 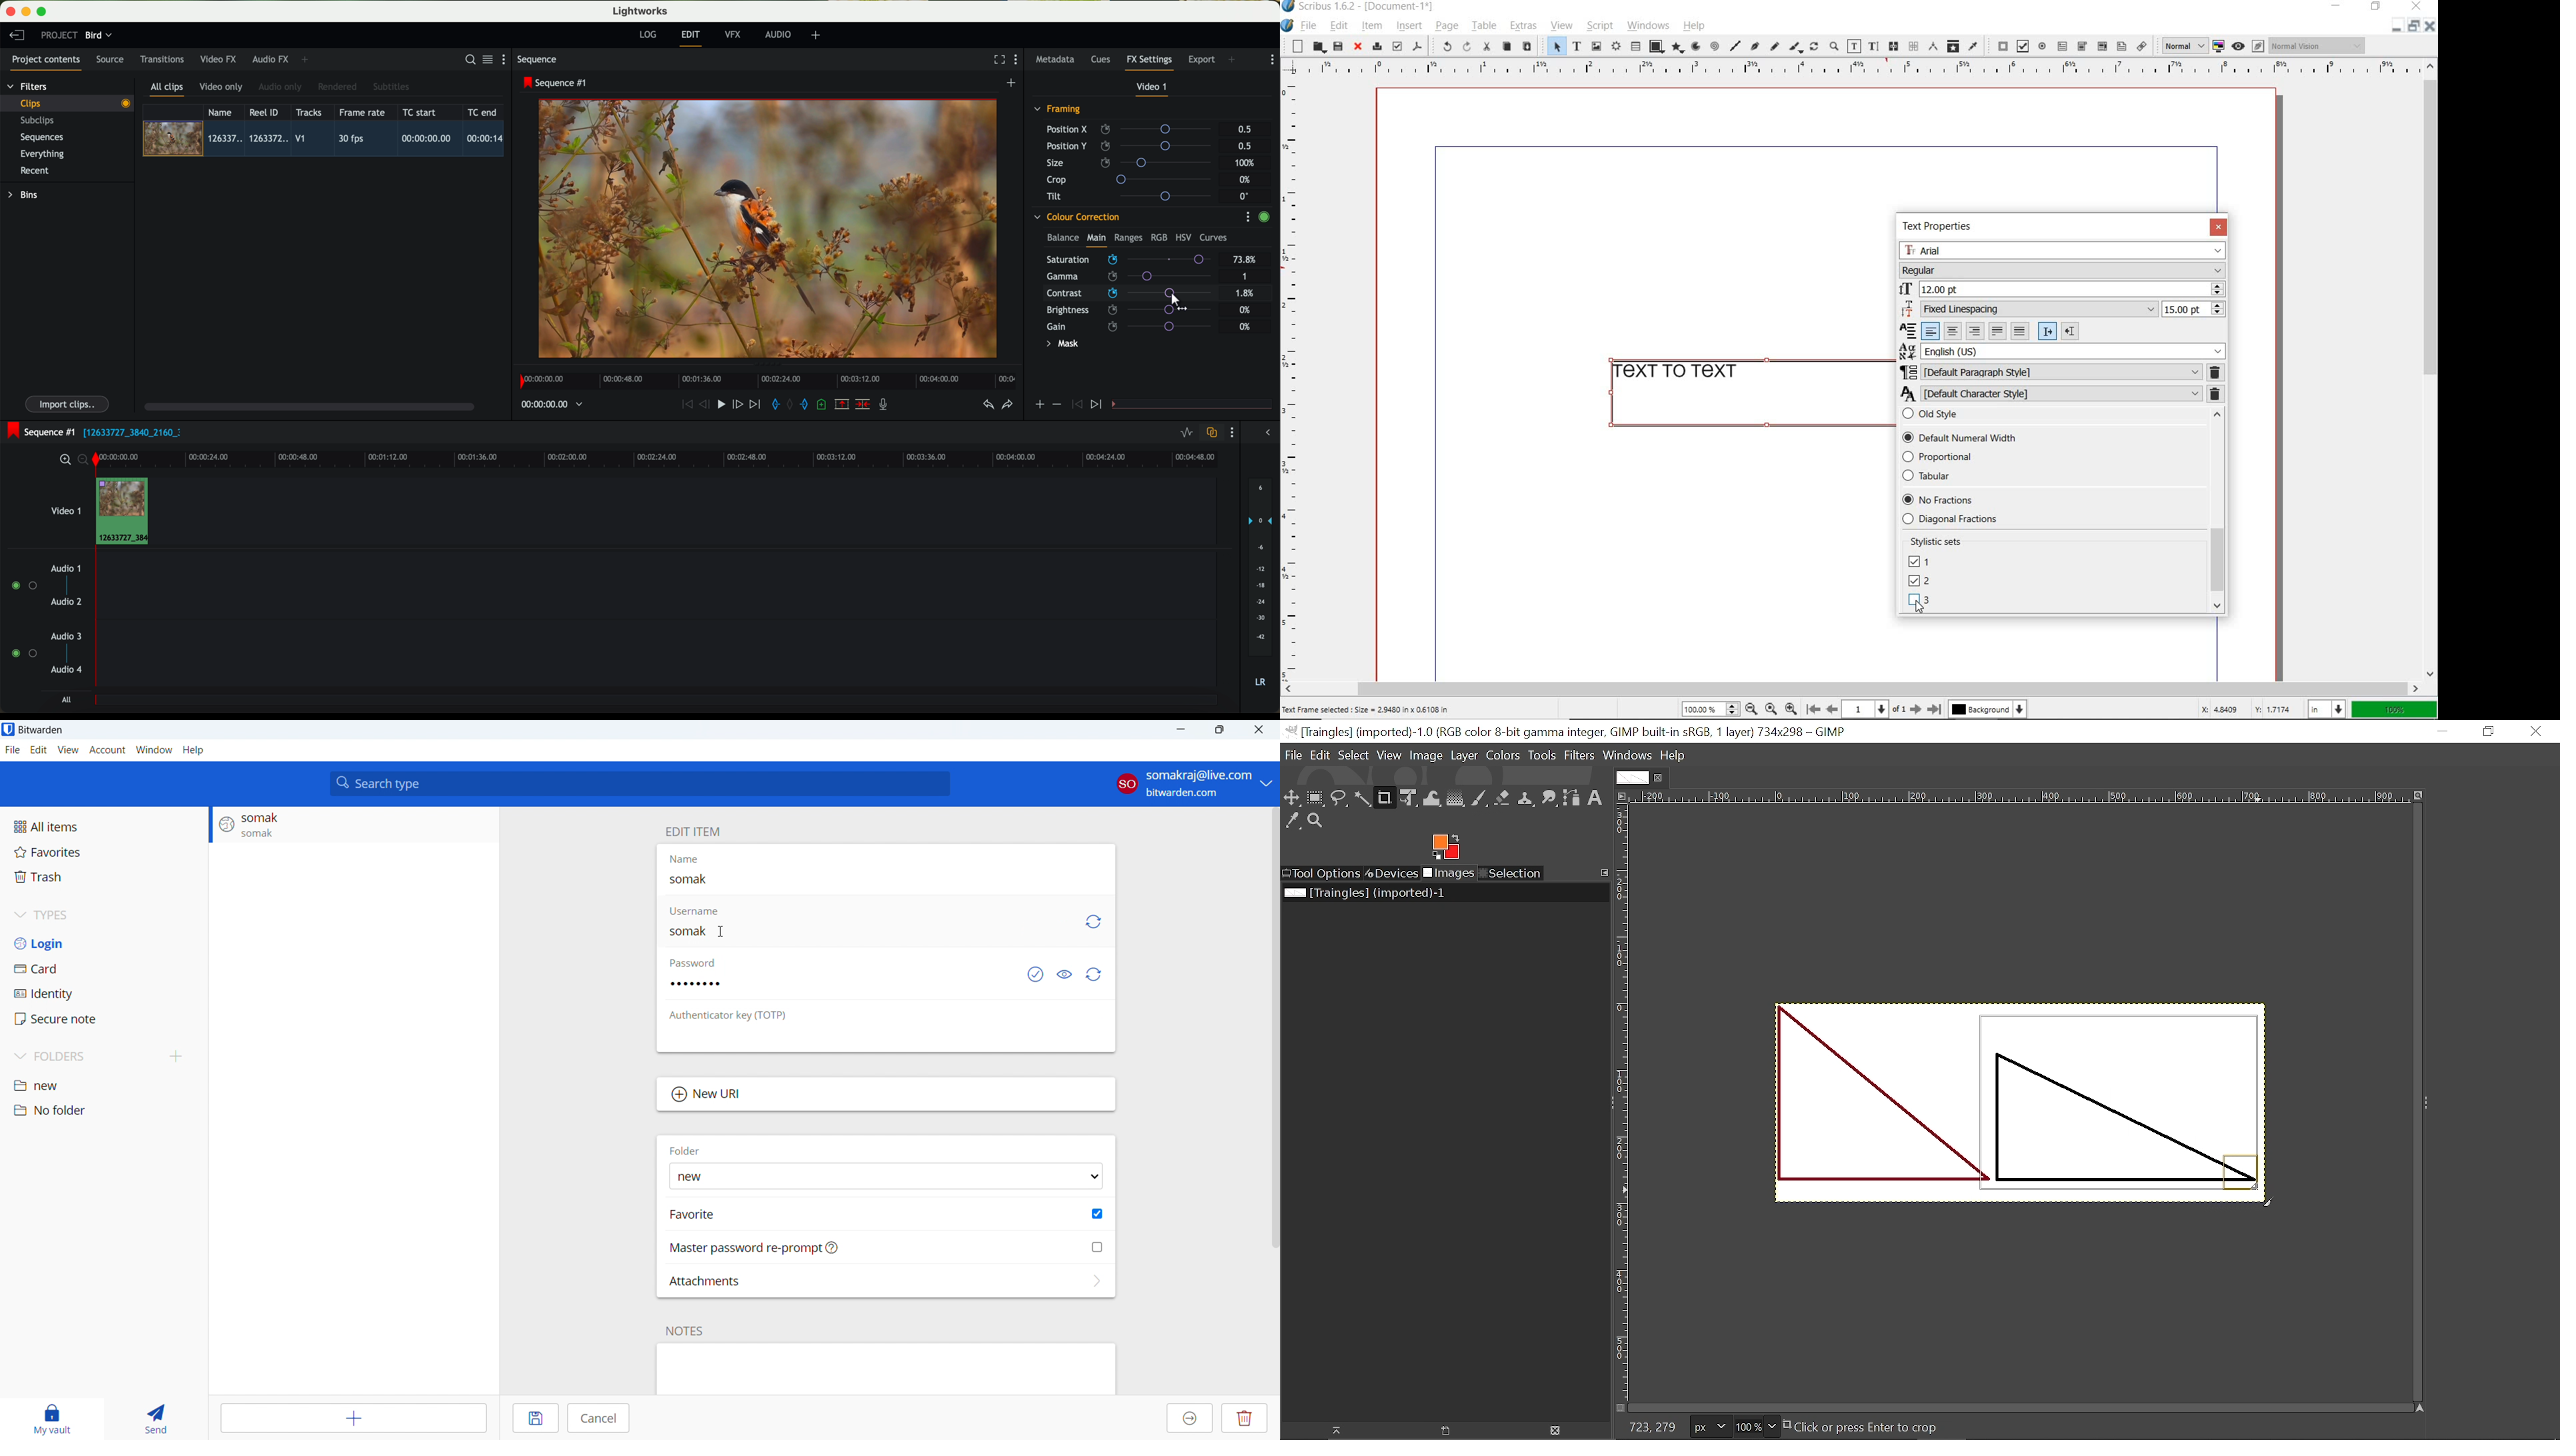 I want to click on add a cue at the current position, so click(x=823, y=405).